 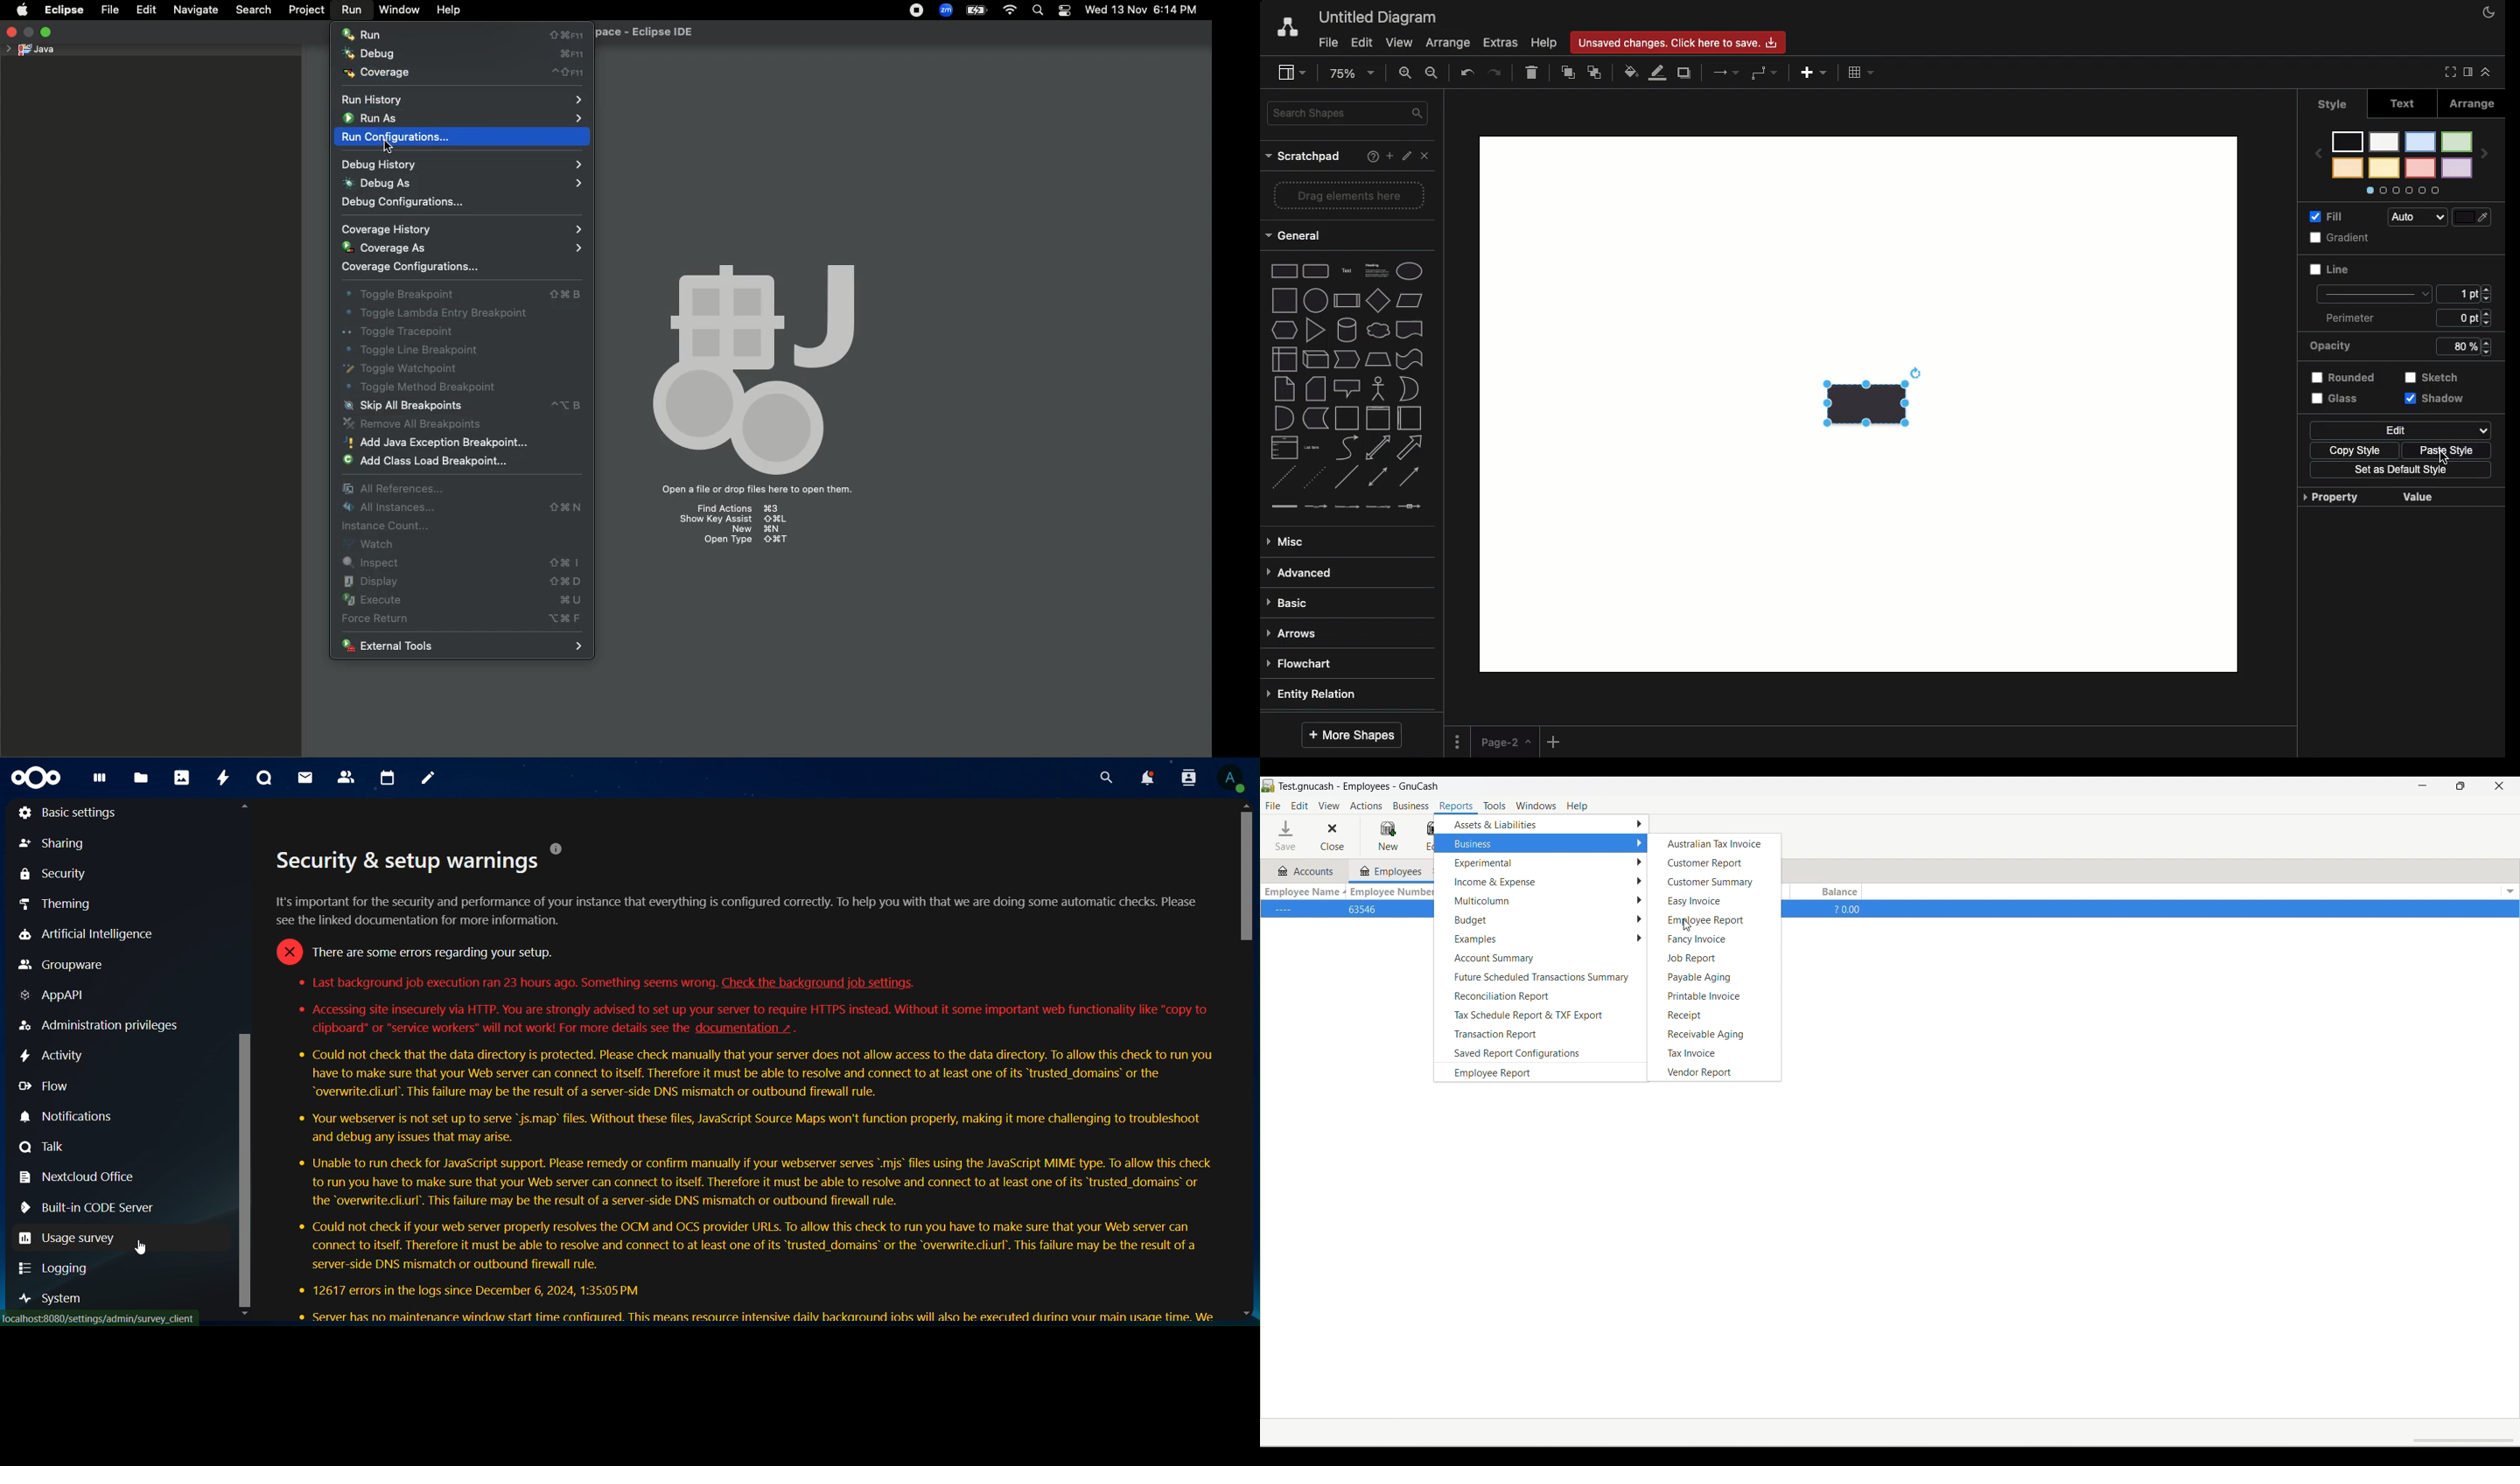 What do you see at coordinates (1505, 742) in the screenshot?
I see `Page` at bounding box center [1505, 742].